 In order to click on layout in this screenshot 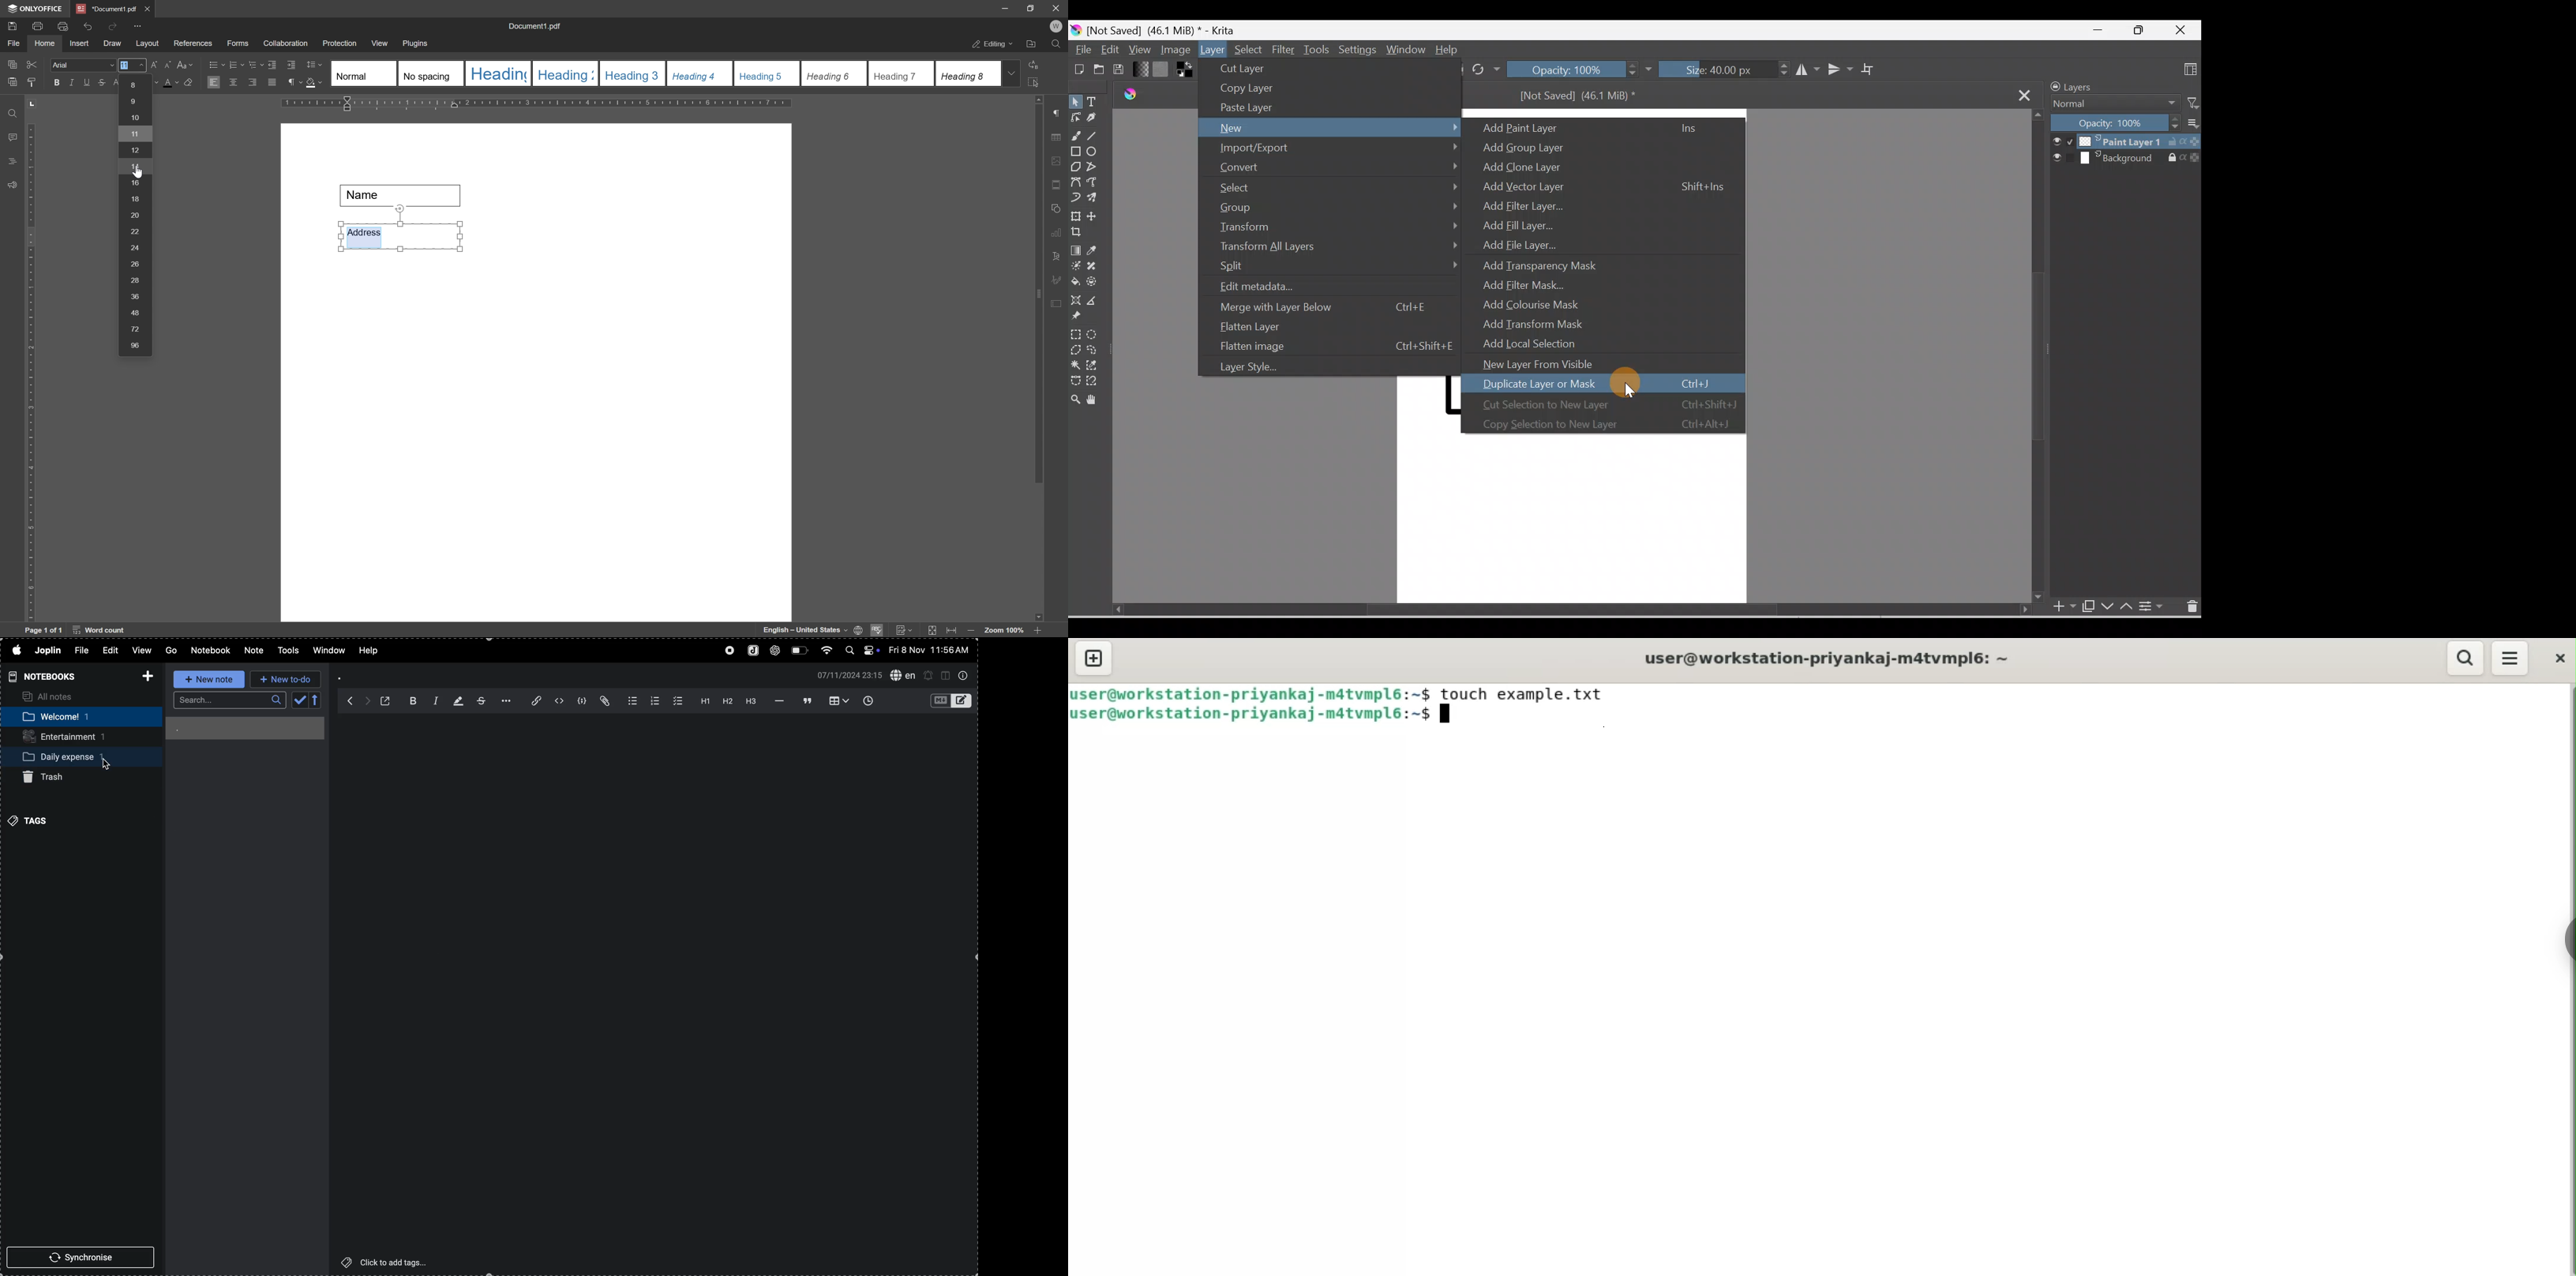, I will do `click(147, 44)`.